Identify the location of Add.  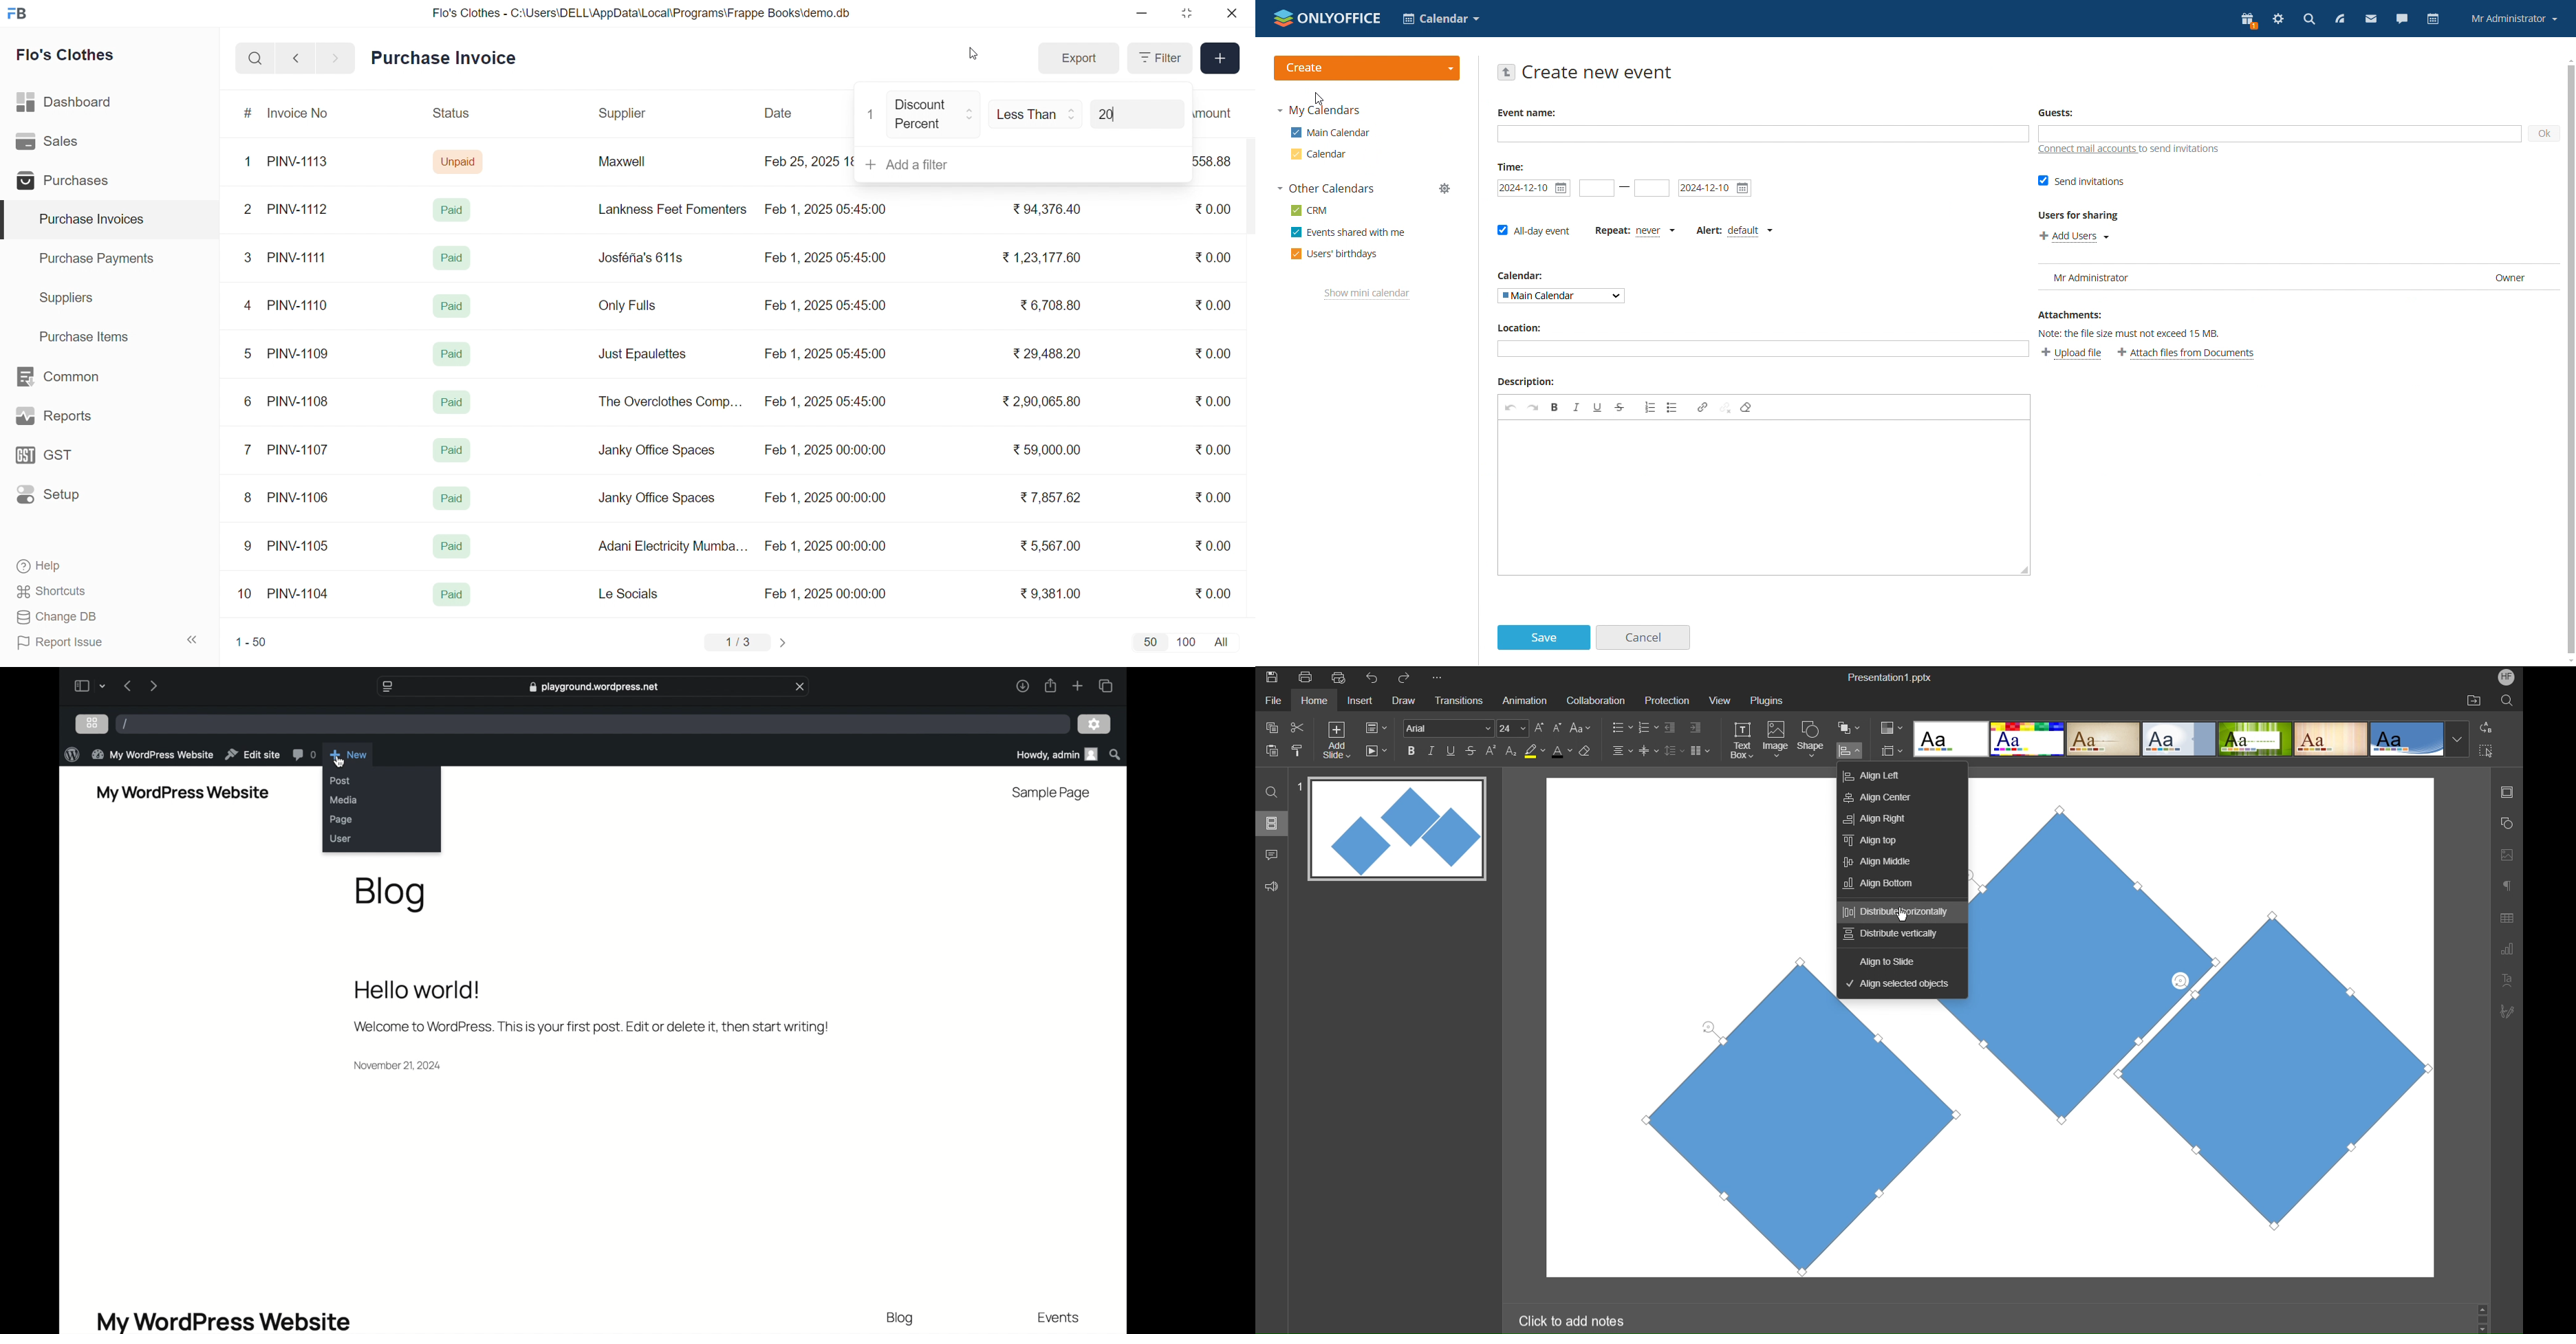
(1221, 59).